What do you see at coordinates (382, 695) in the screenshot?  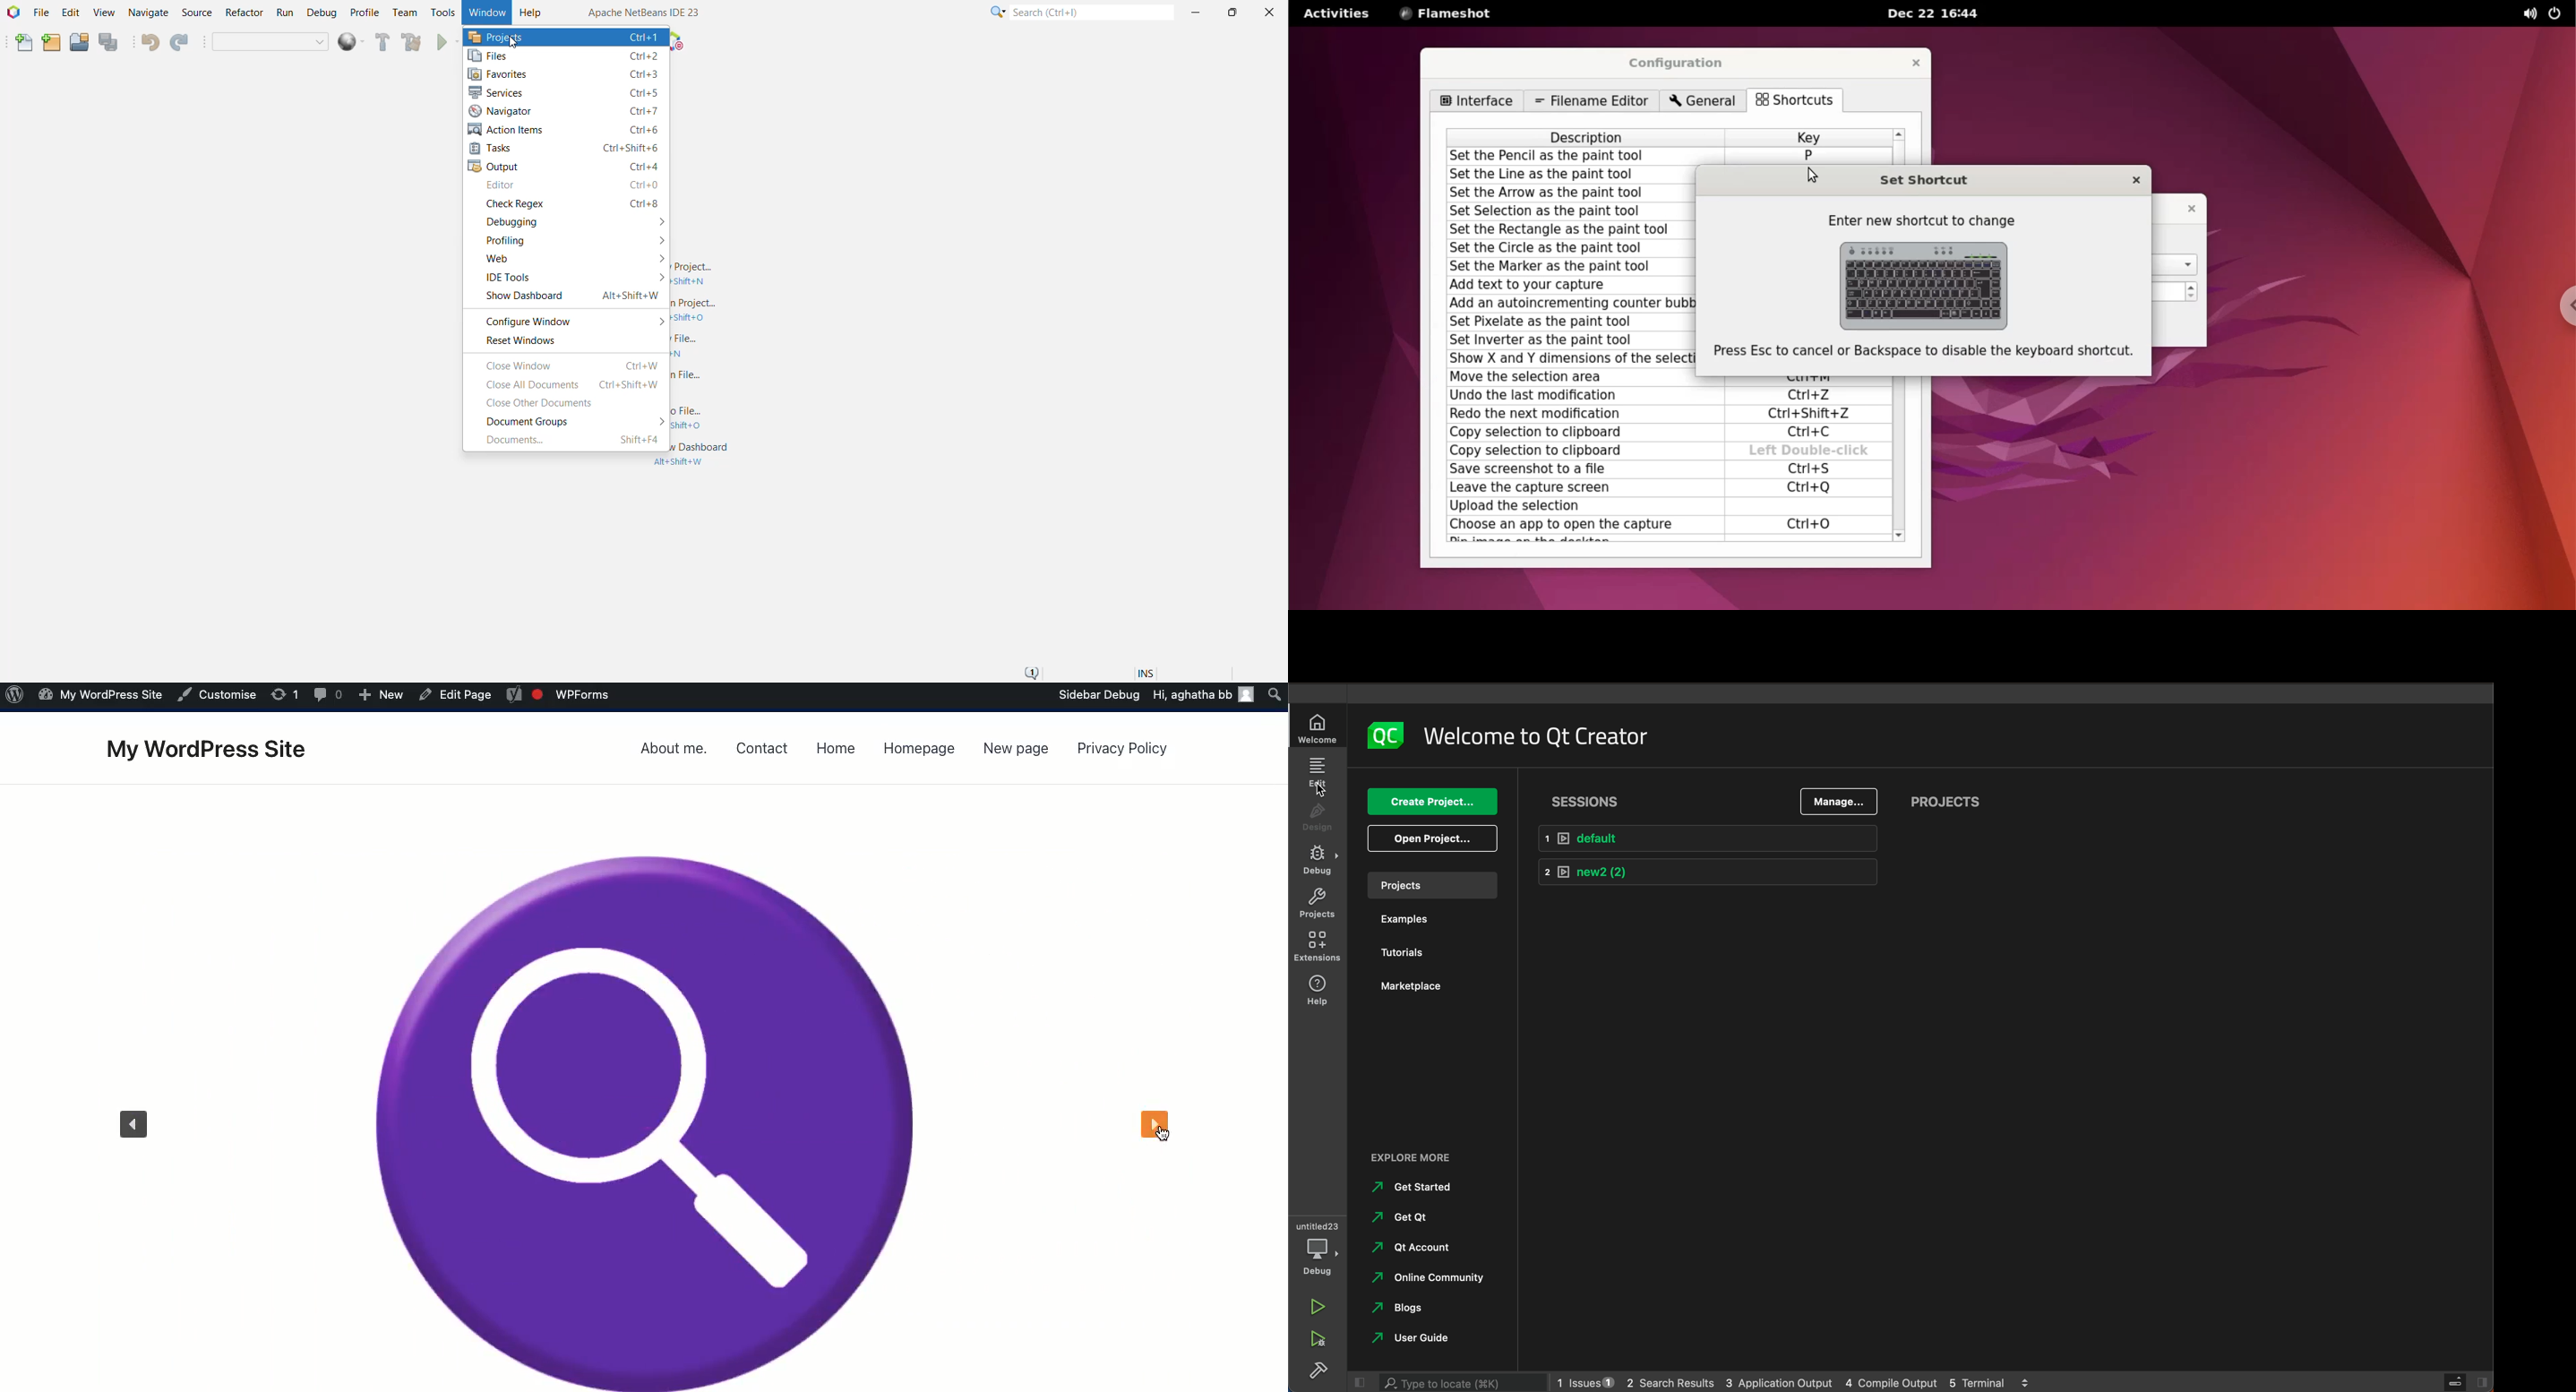 I see `new` at bounding box center [382, 695].